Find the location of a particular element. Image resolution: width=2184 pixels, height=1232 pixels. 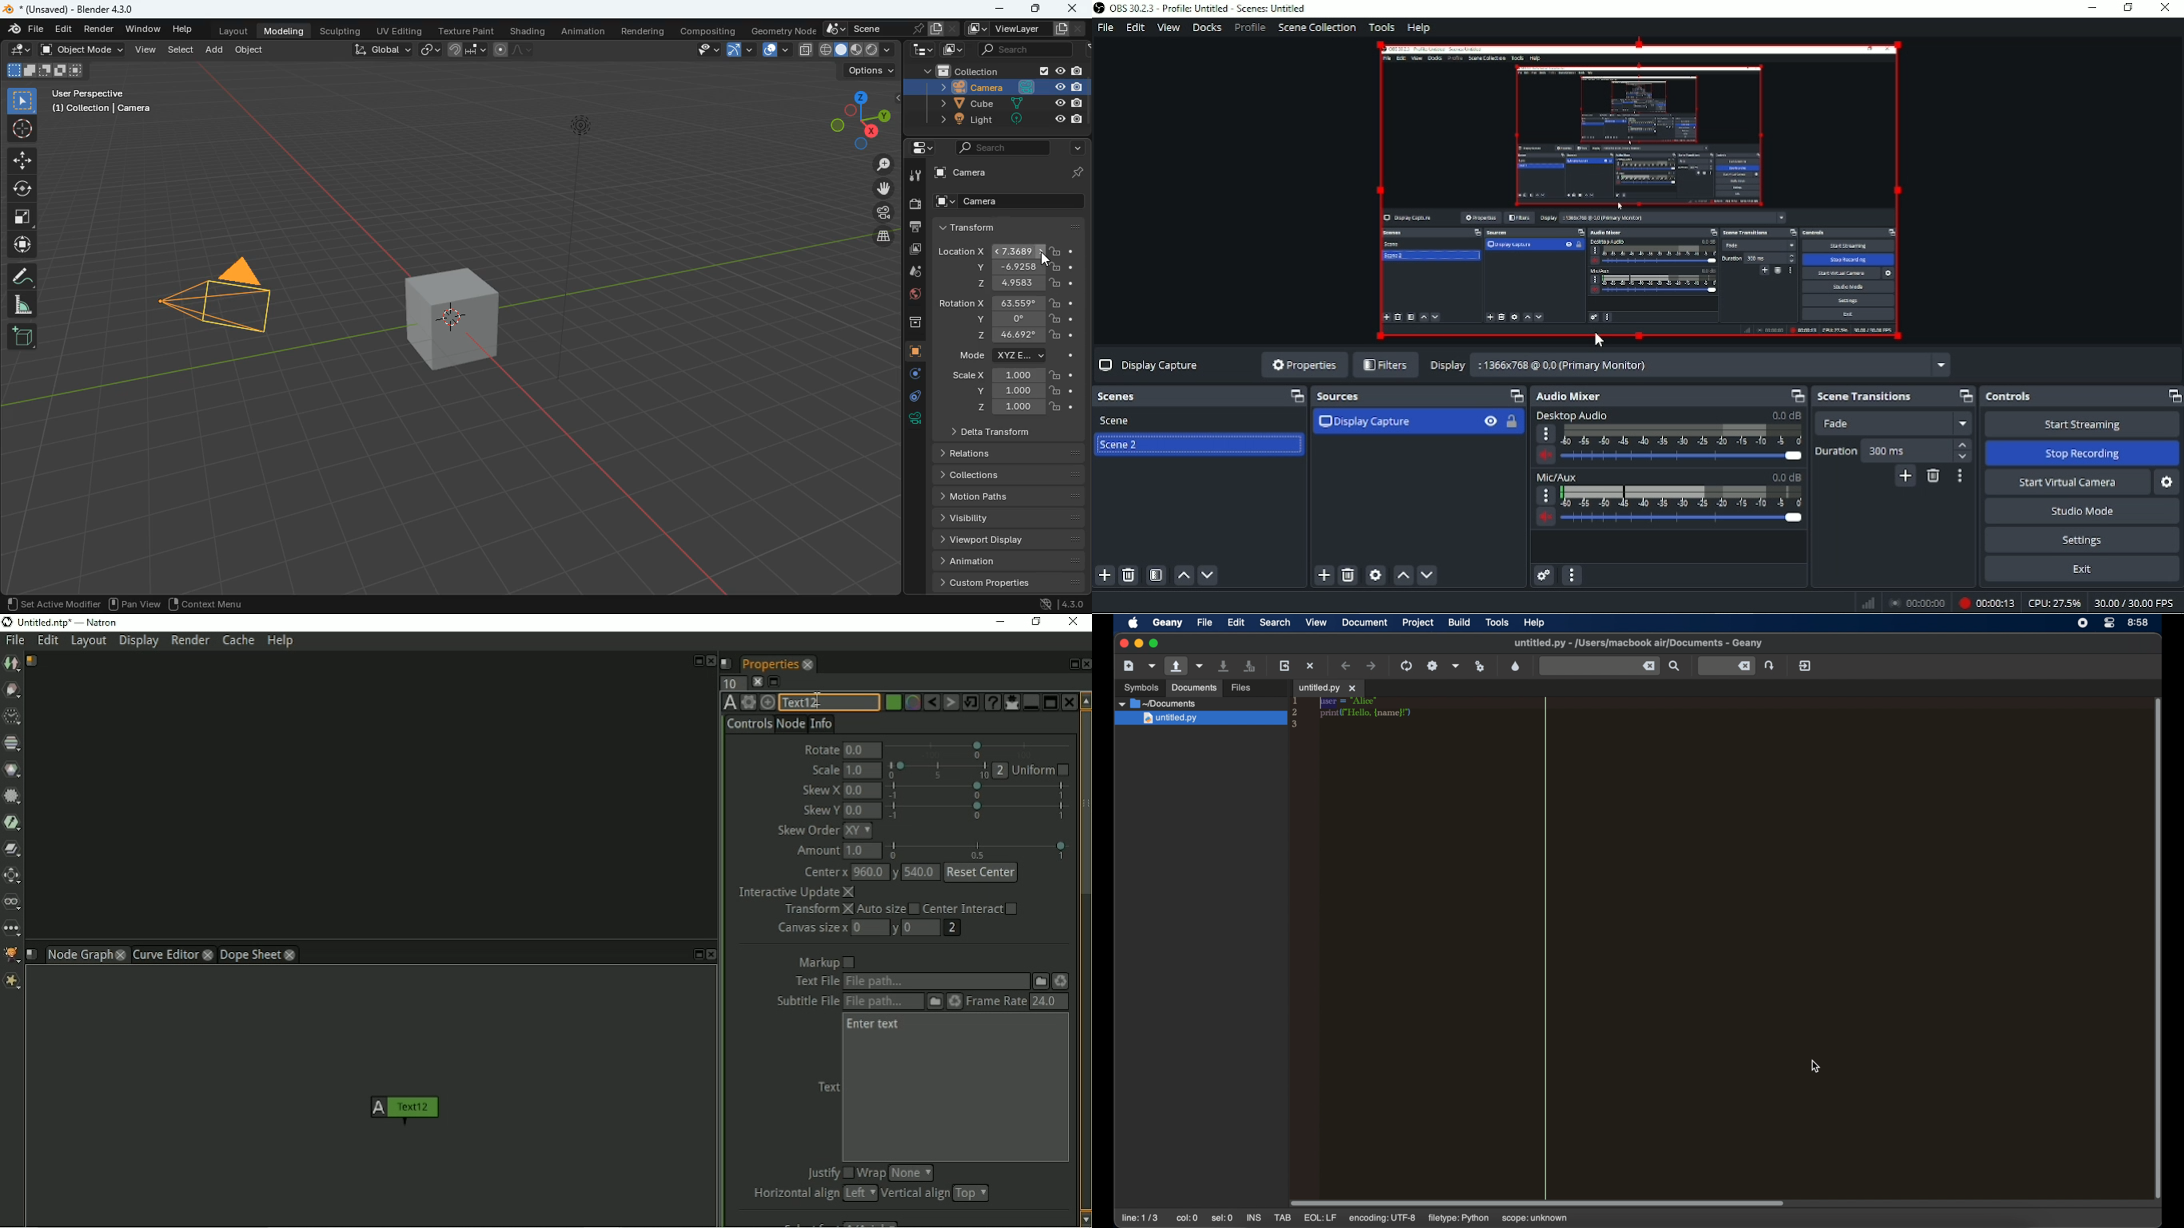

Docks is located at coordinates (1206, 28).